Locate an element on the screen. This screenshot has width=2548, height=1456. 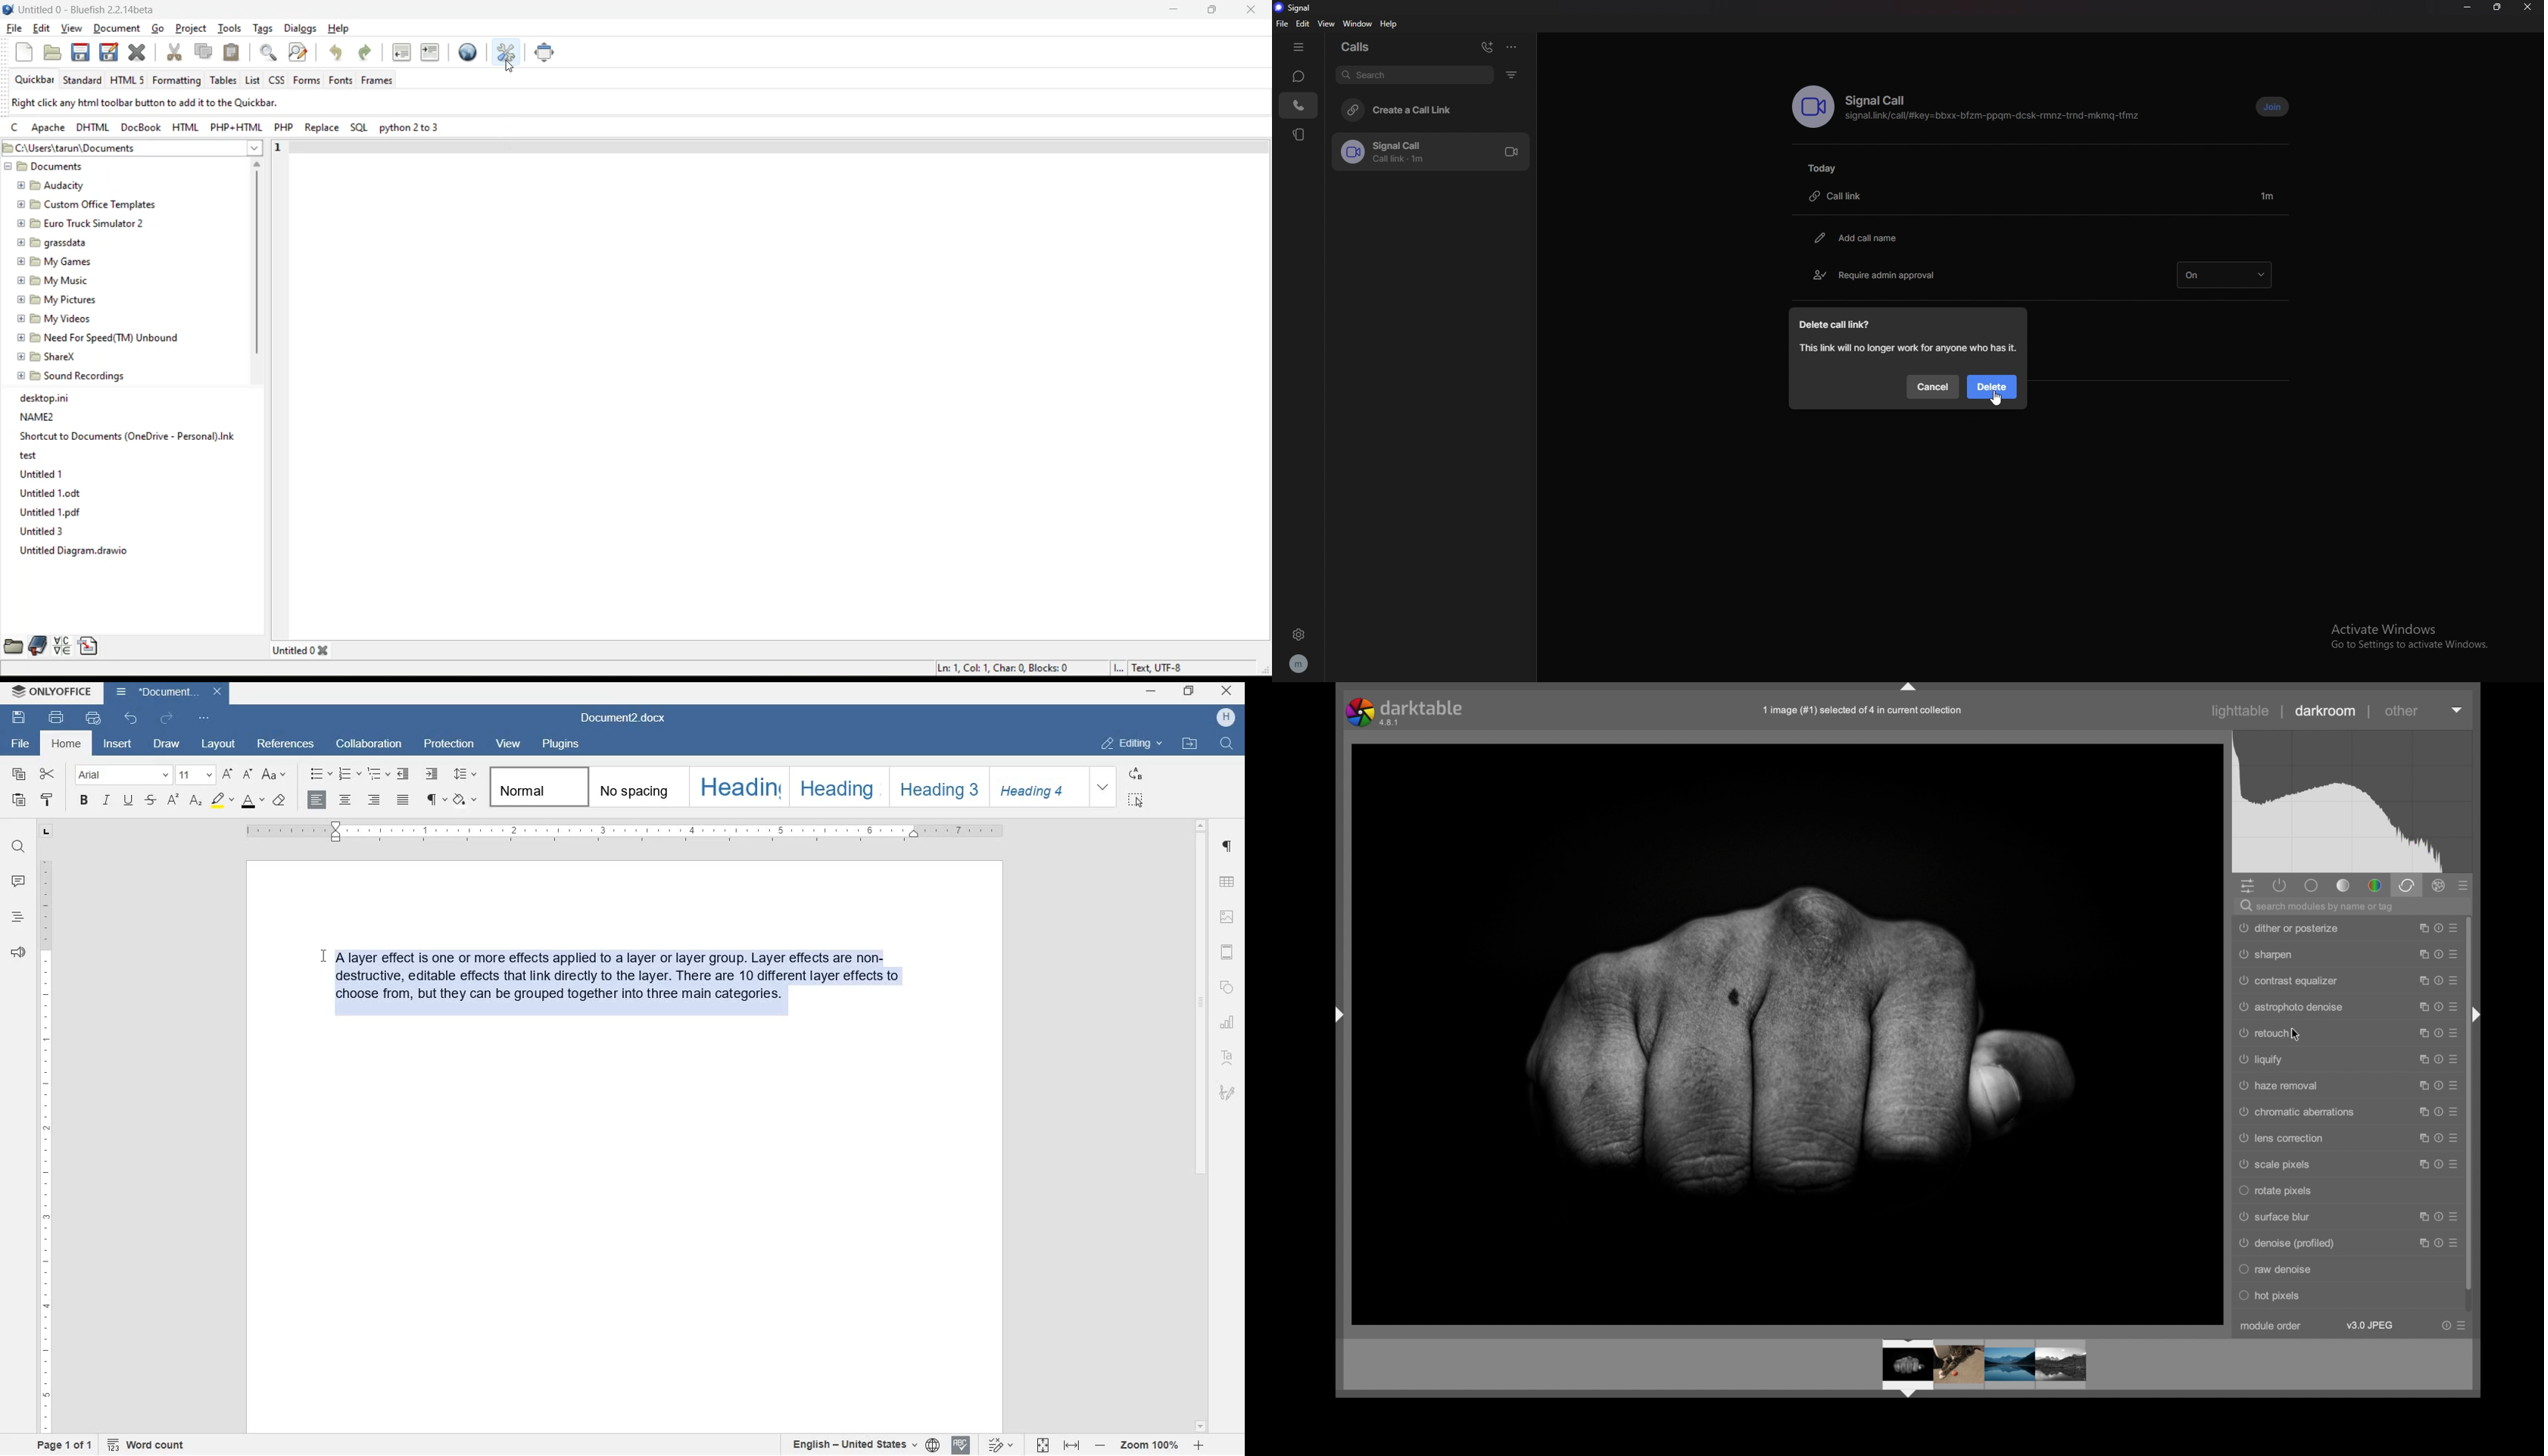
select all  is located at coordinates (1137, 799).